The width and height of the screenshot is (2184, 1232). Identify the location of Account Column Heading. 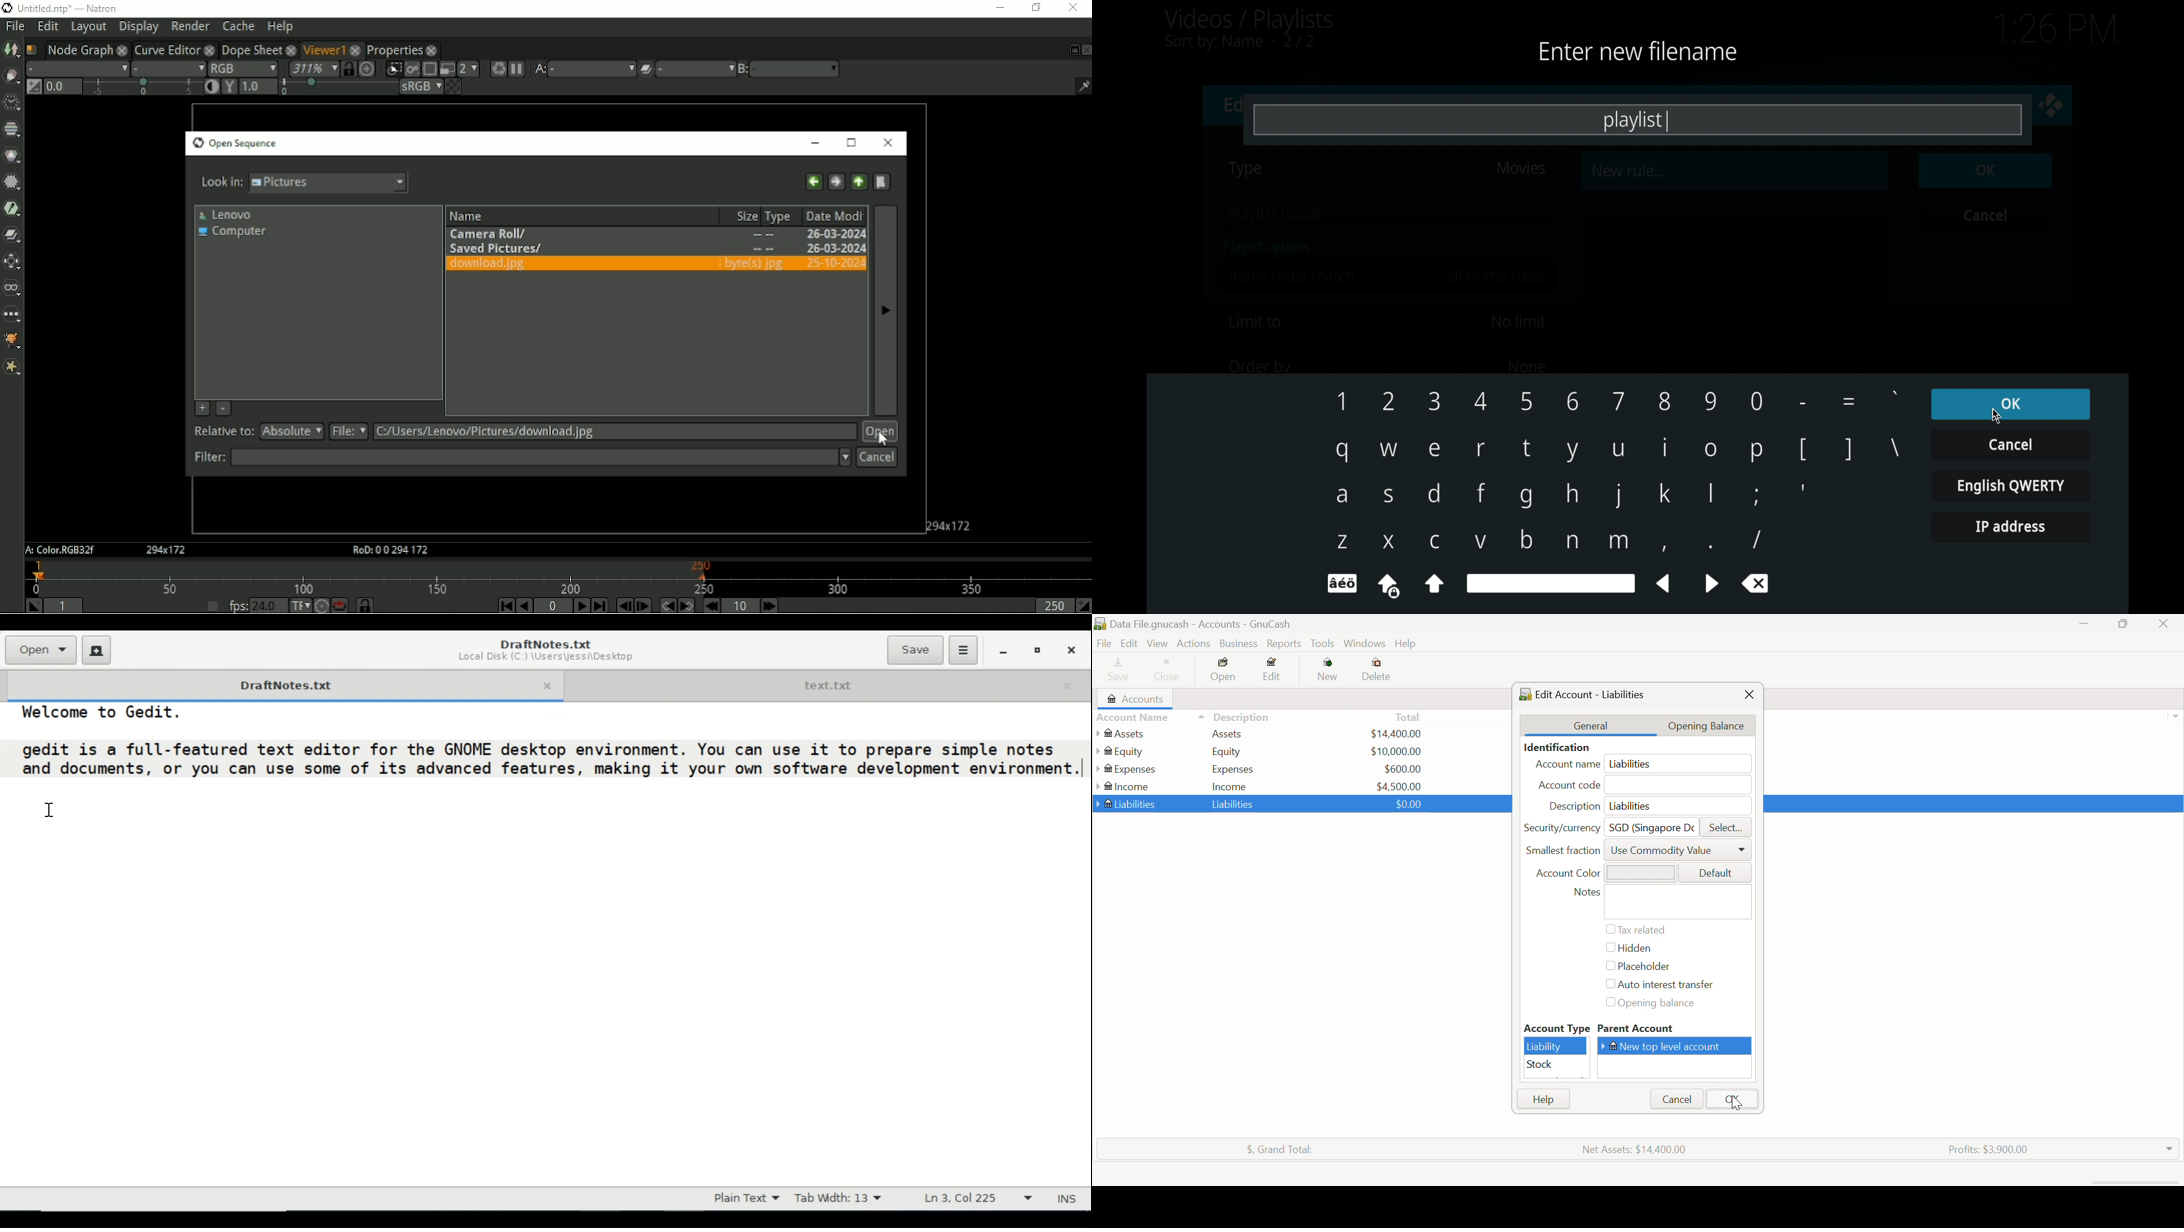
(1135, 718).